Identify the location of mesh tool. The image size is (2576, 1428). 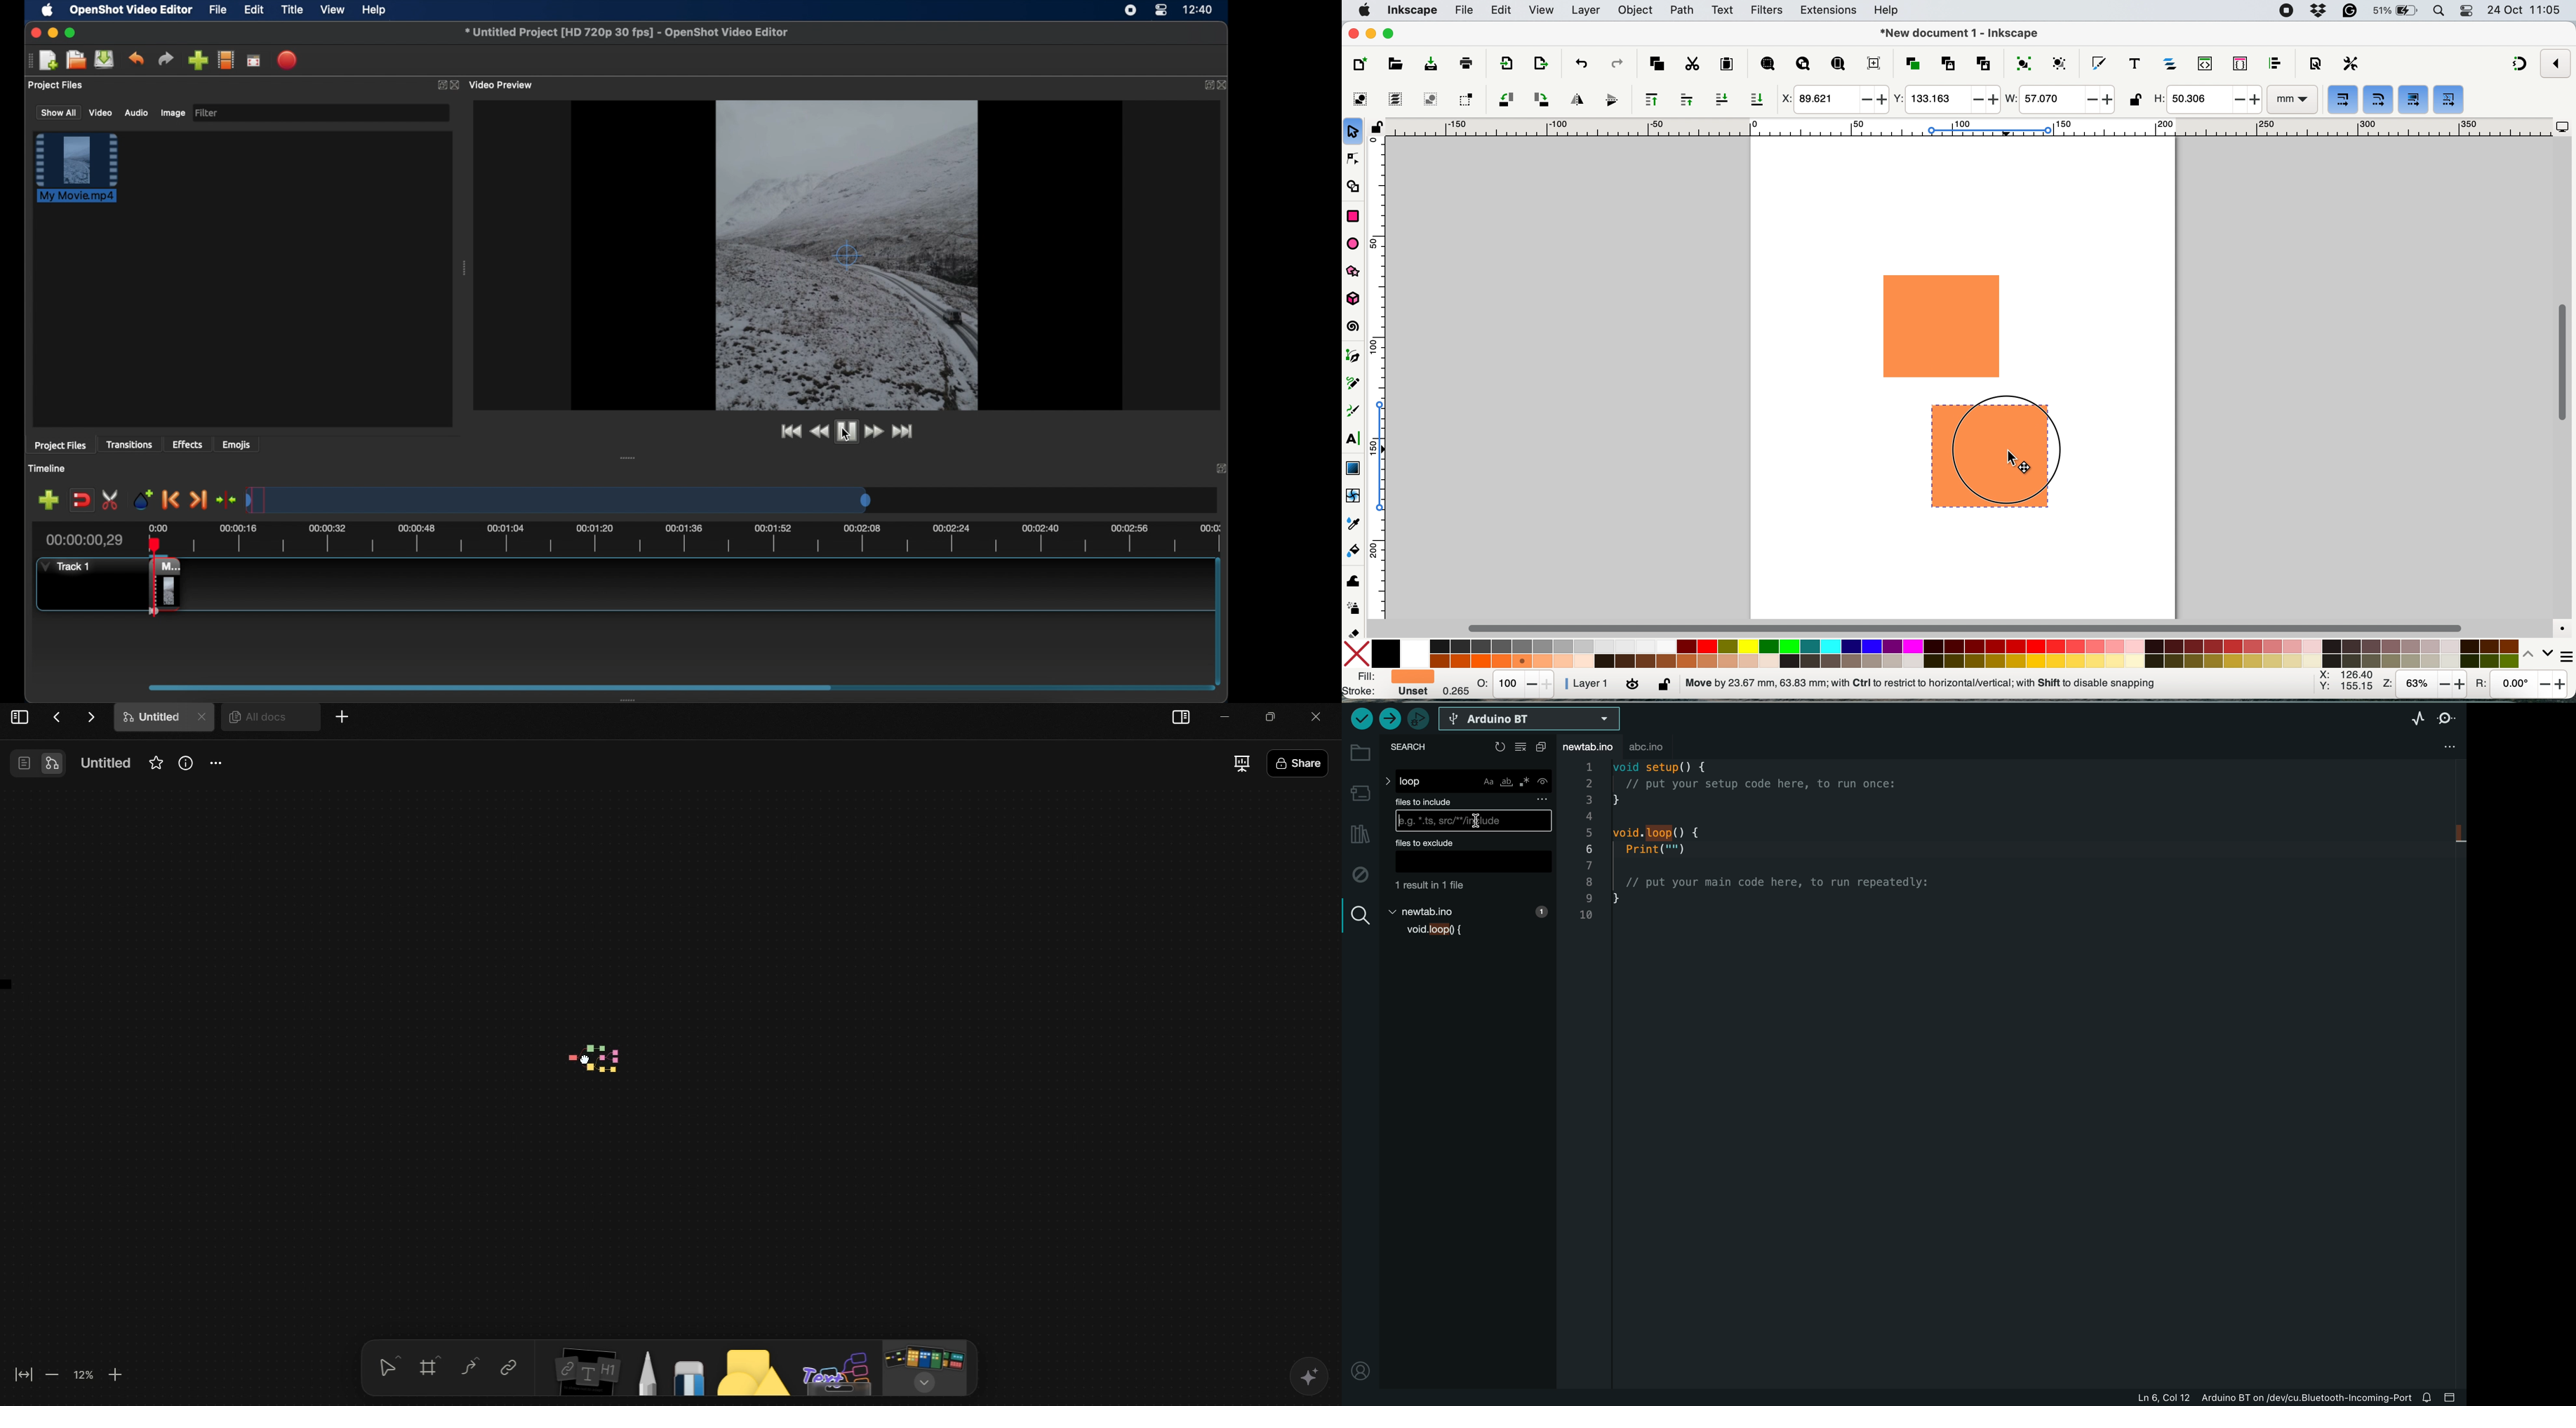
(1354, 497).